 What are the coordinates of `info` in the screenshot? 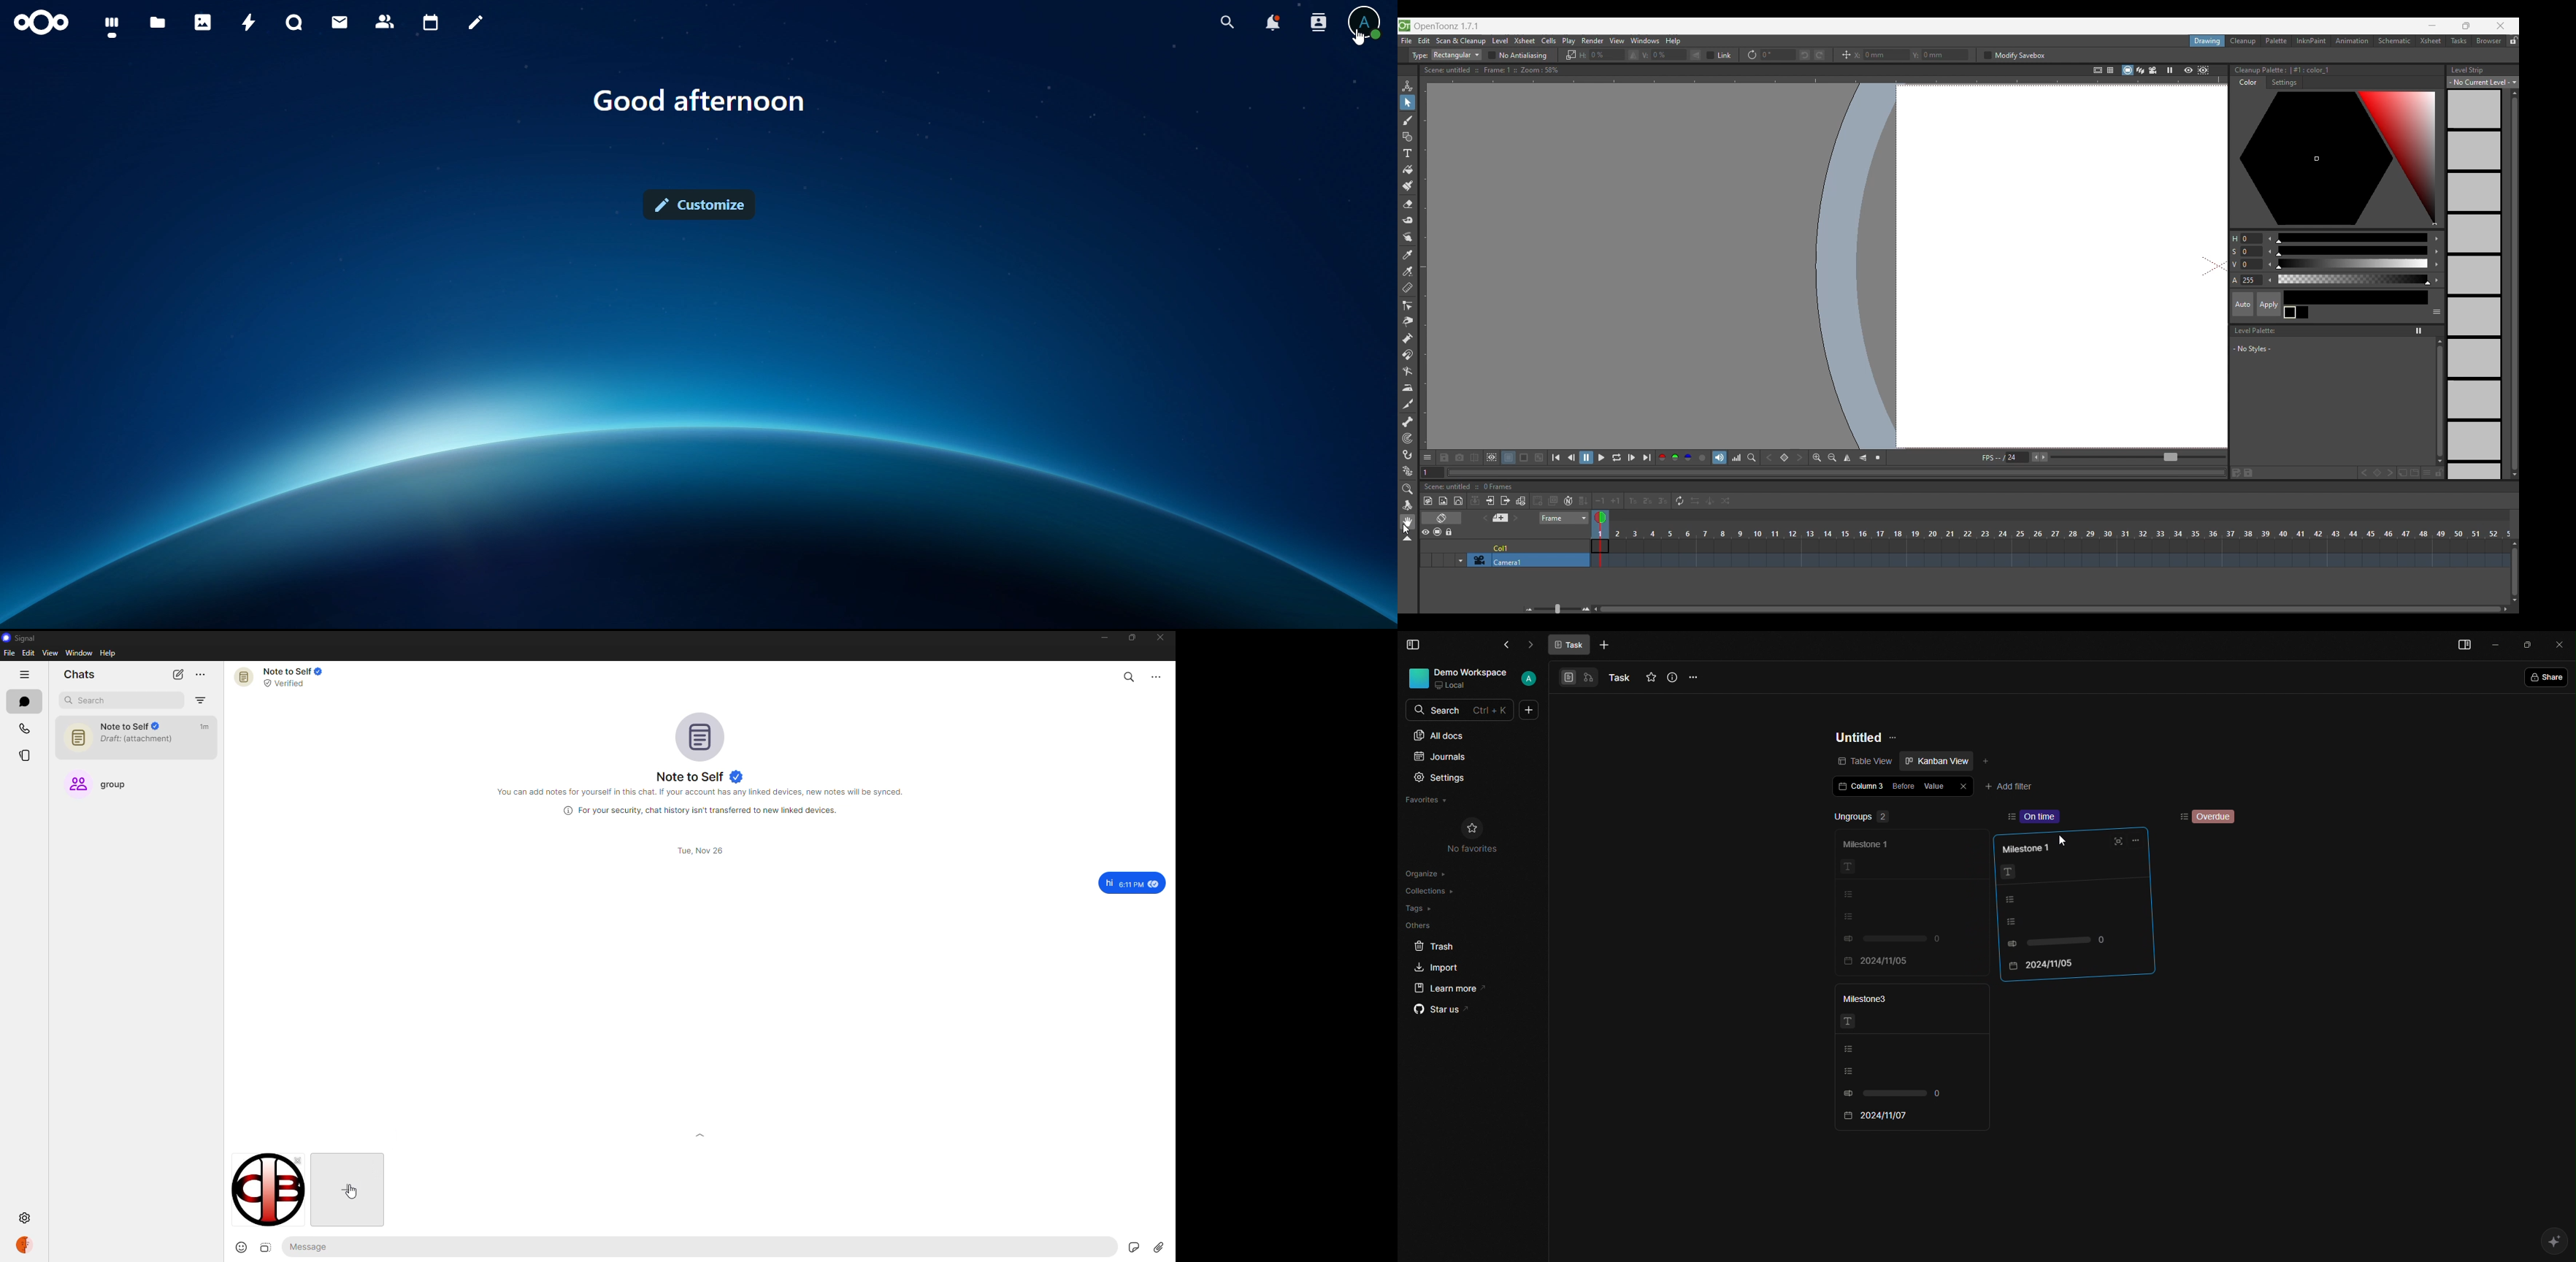 It's located at (704, 810).